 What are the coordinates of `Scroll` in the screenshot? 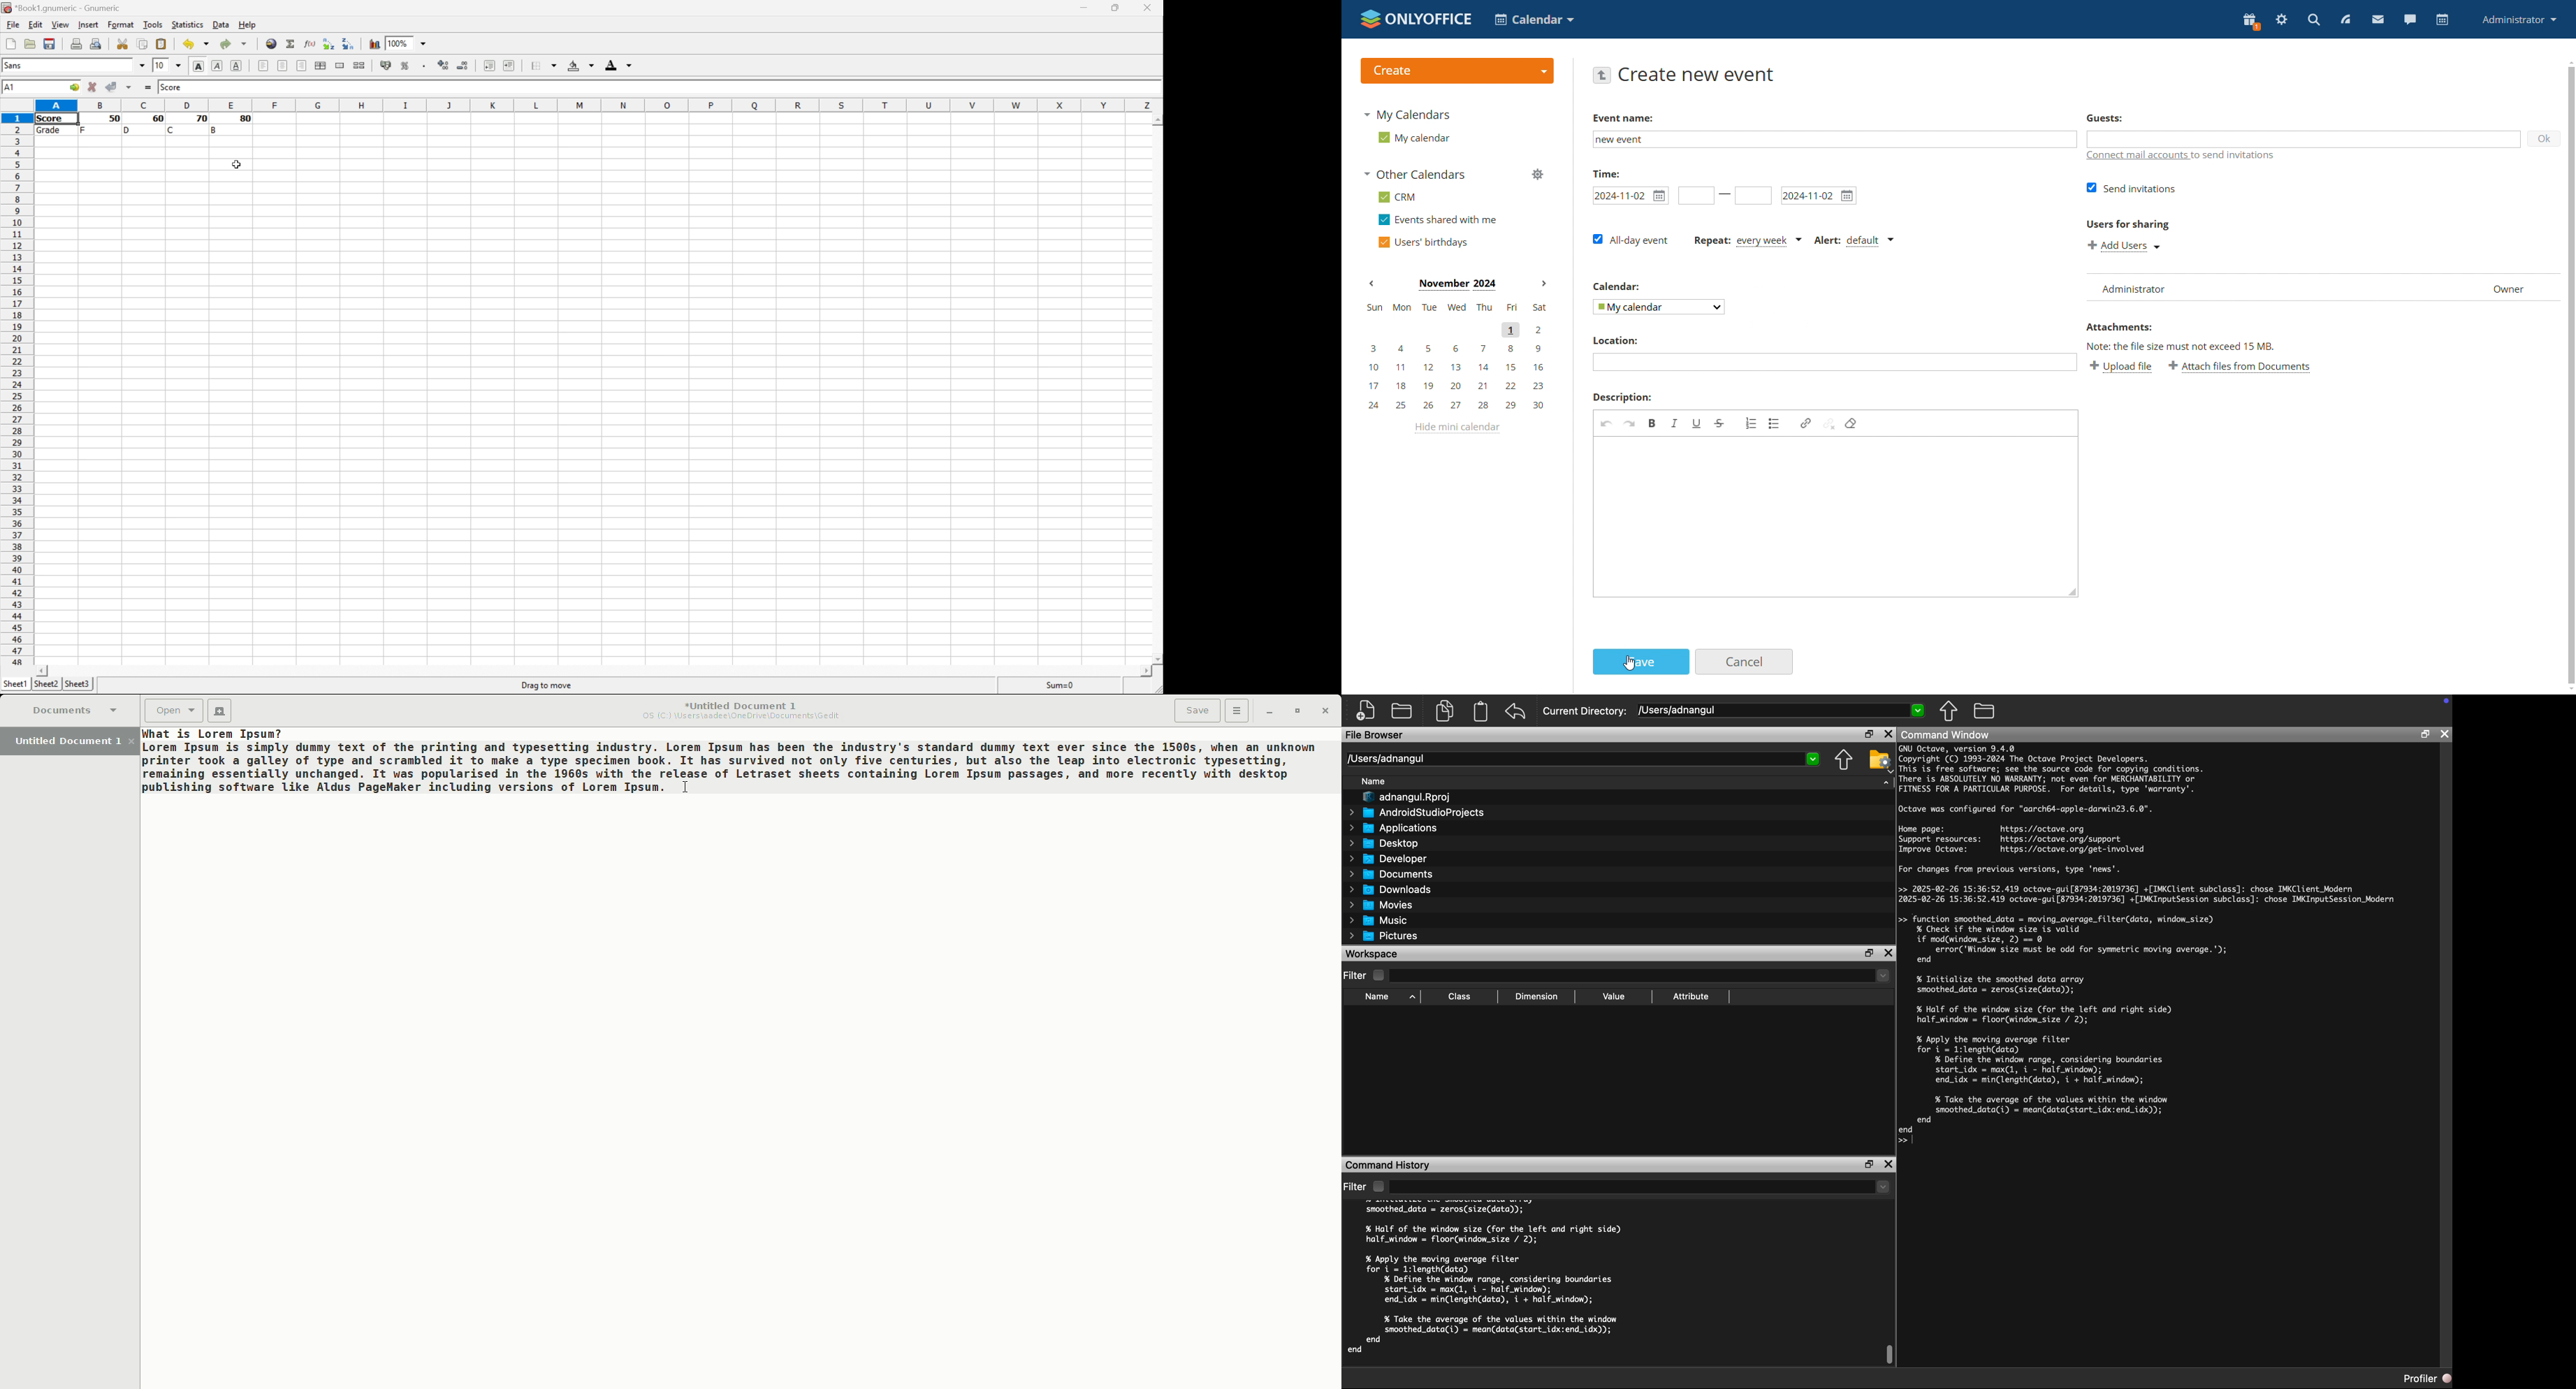 It's located at (1893, 1353).